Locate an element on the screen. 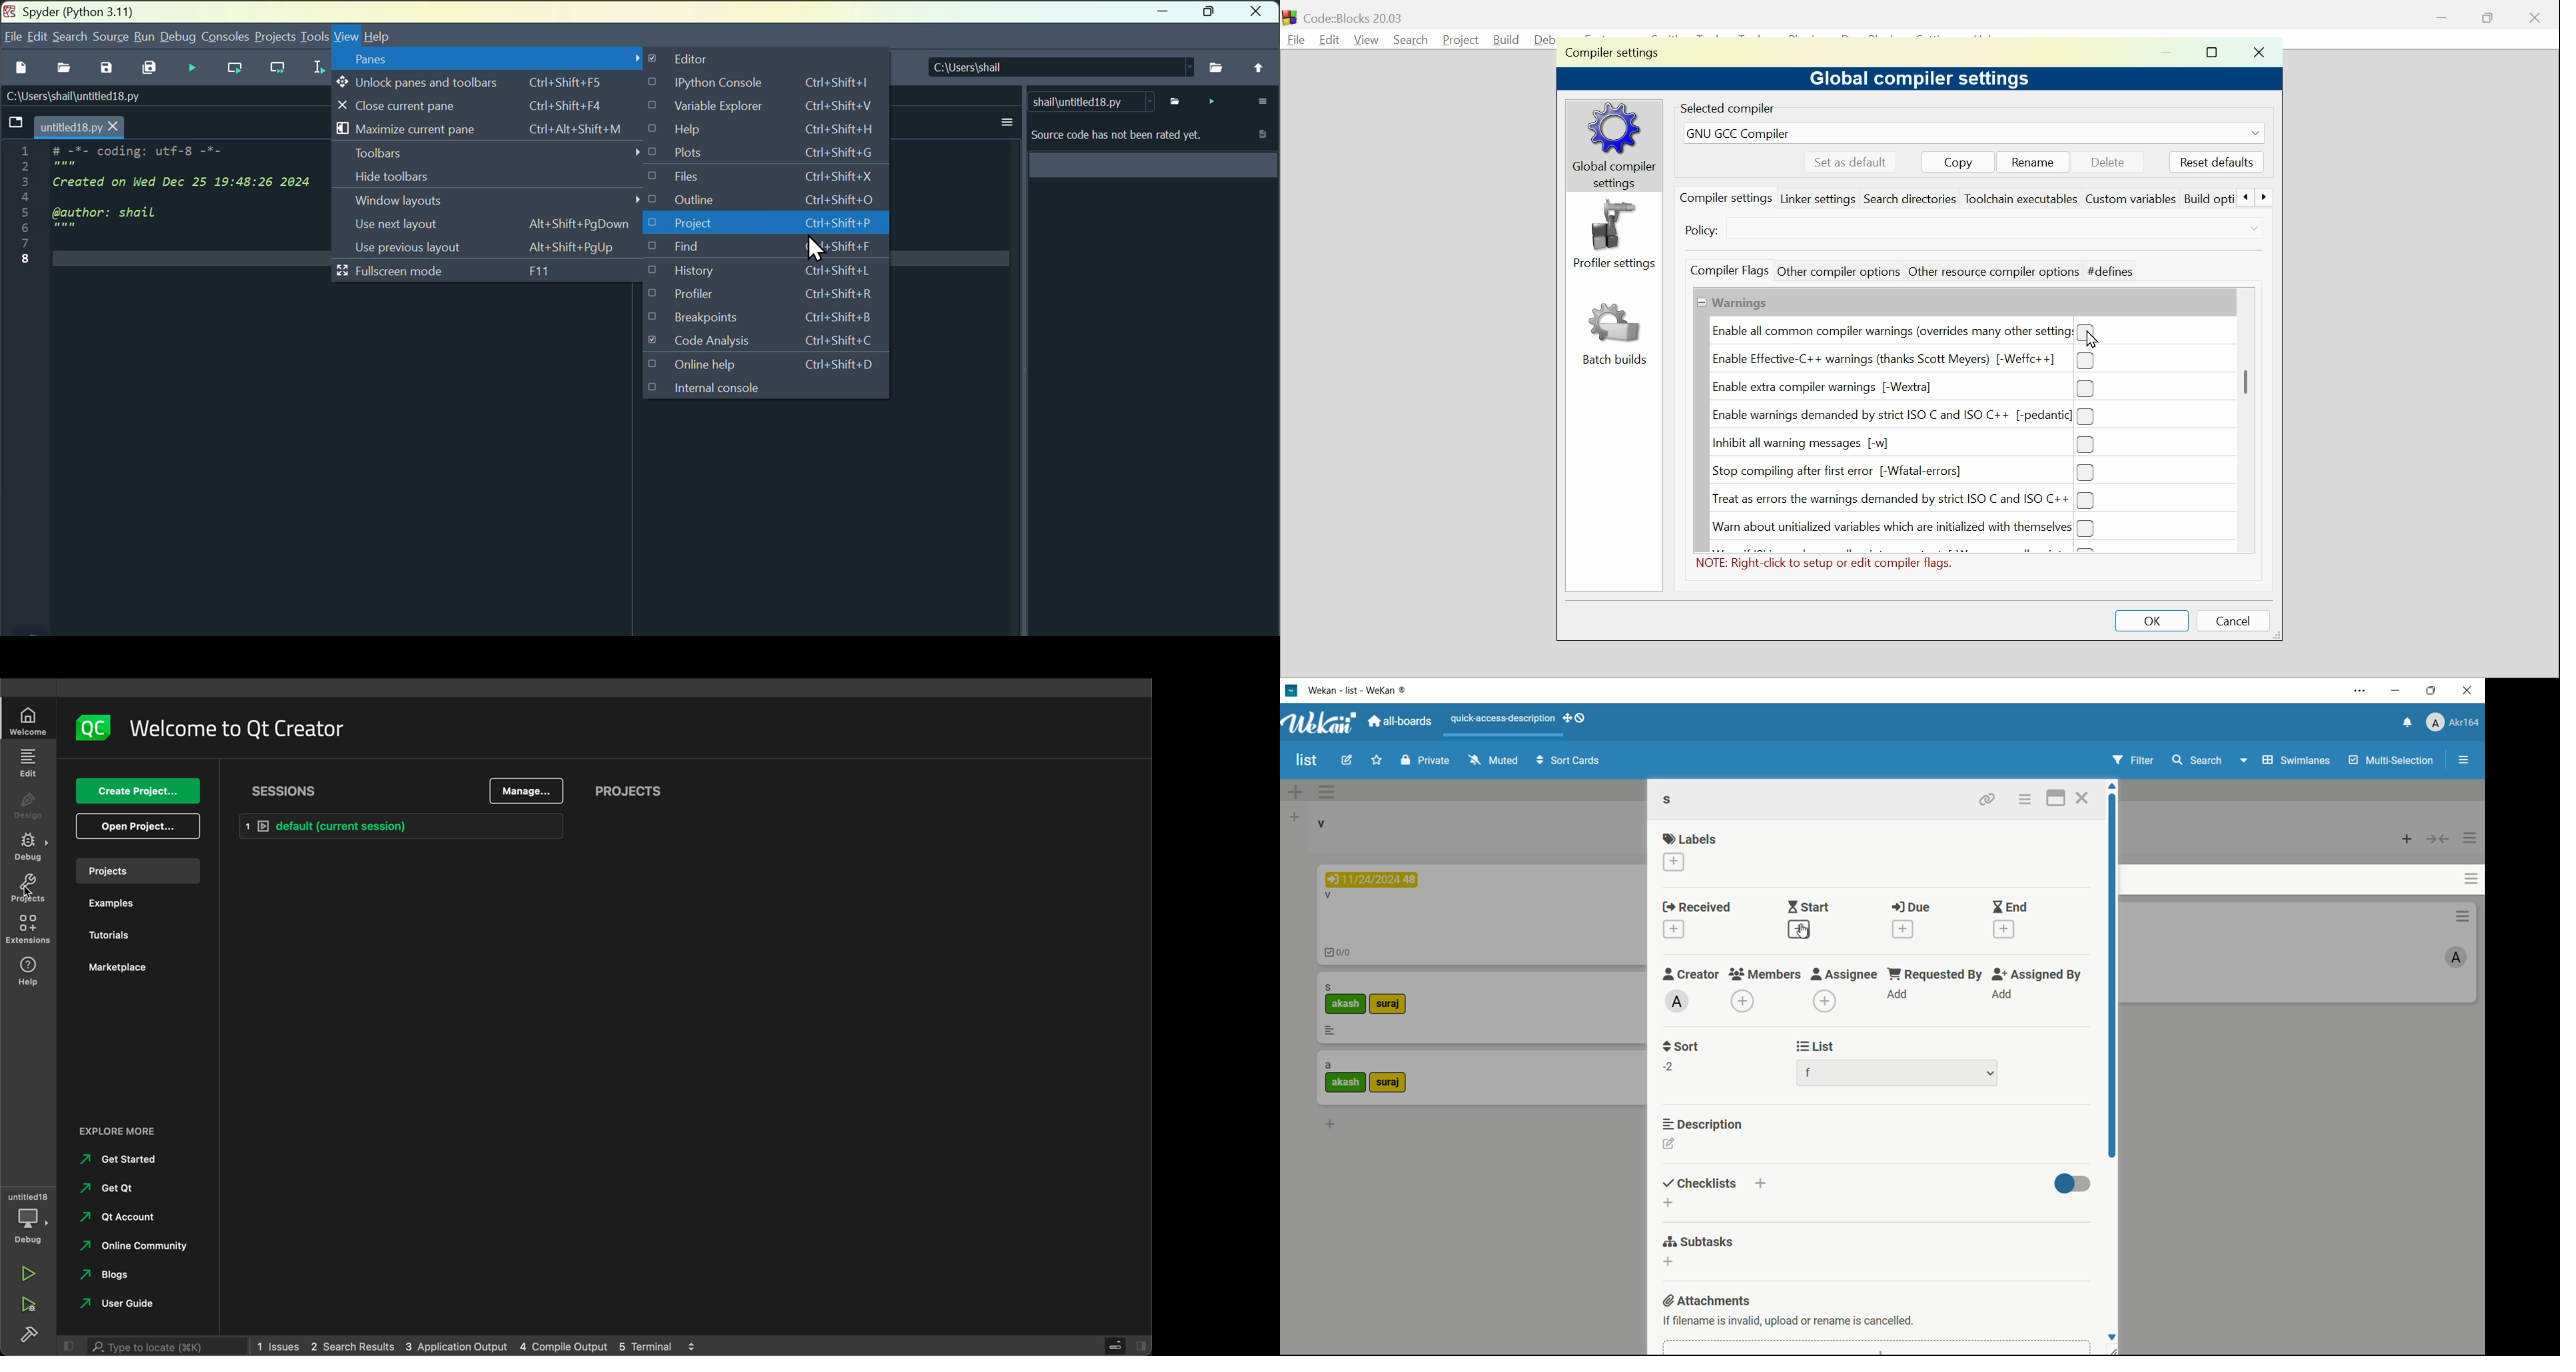  Panes is located at coordinates (494, 57).